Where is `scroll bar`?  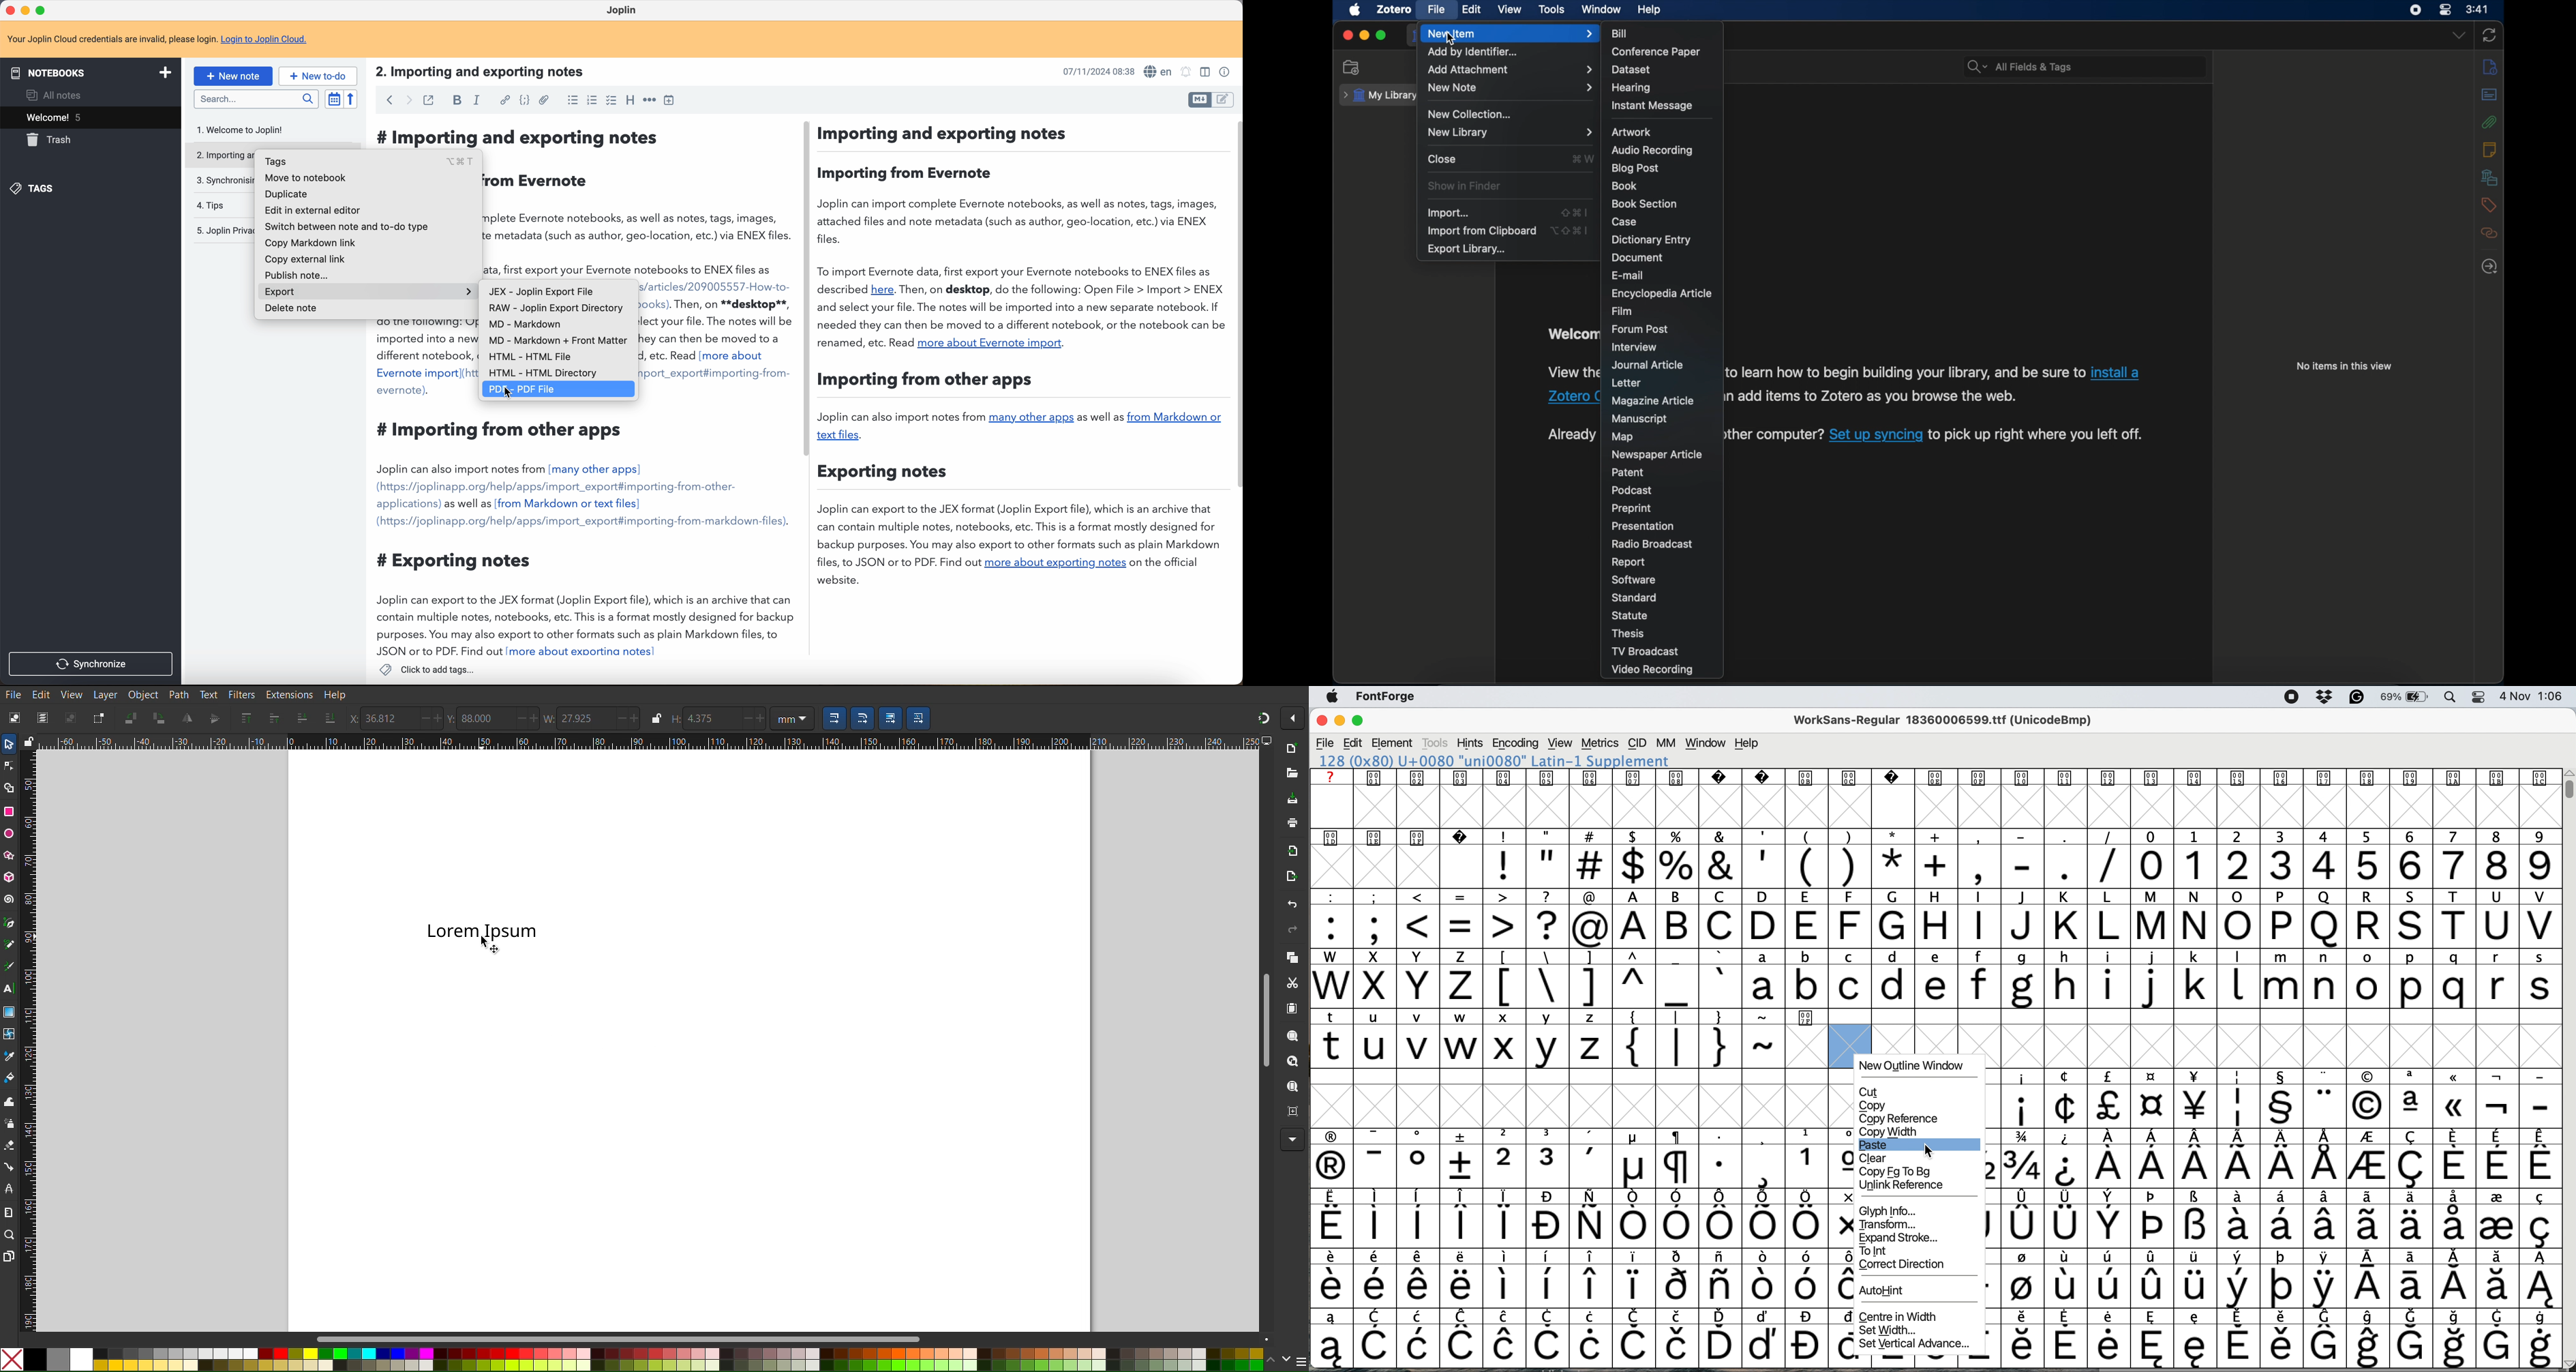
scroll bar is located at coordinates (1235, 305).